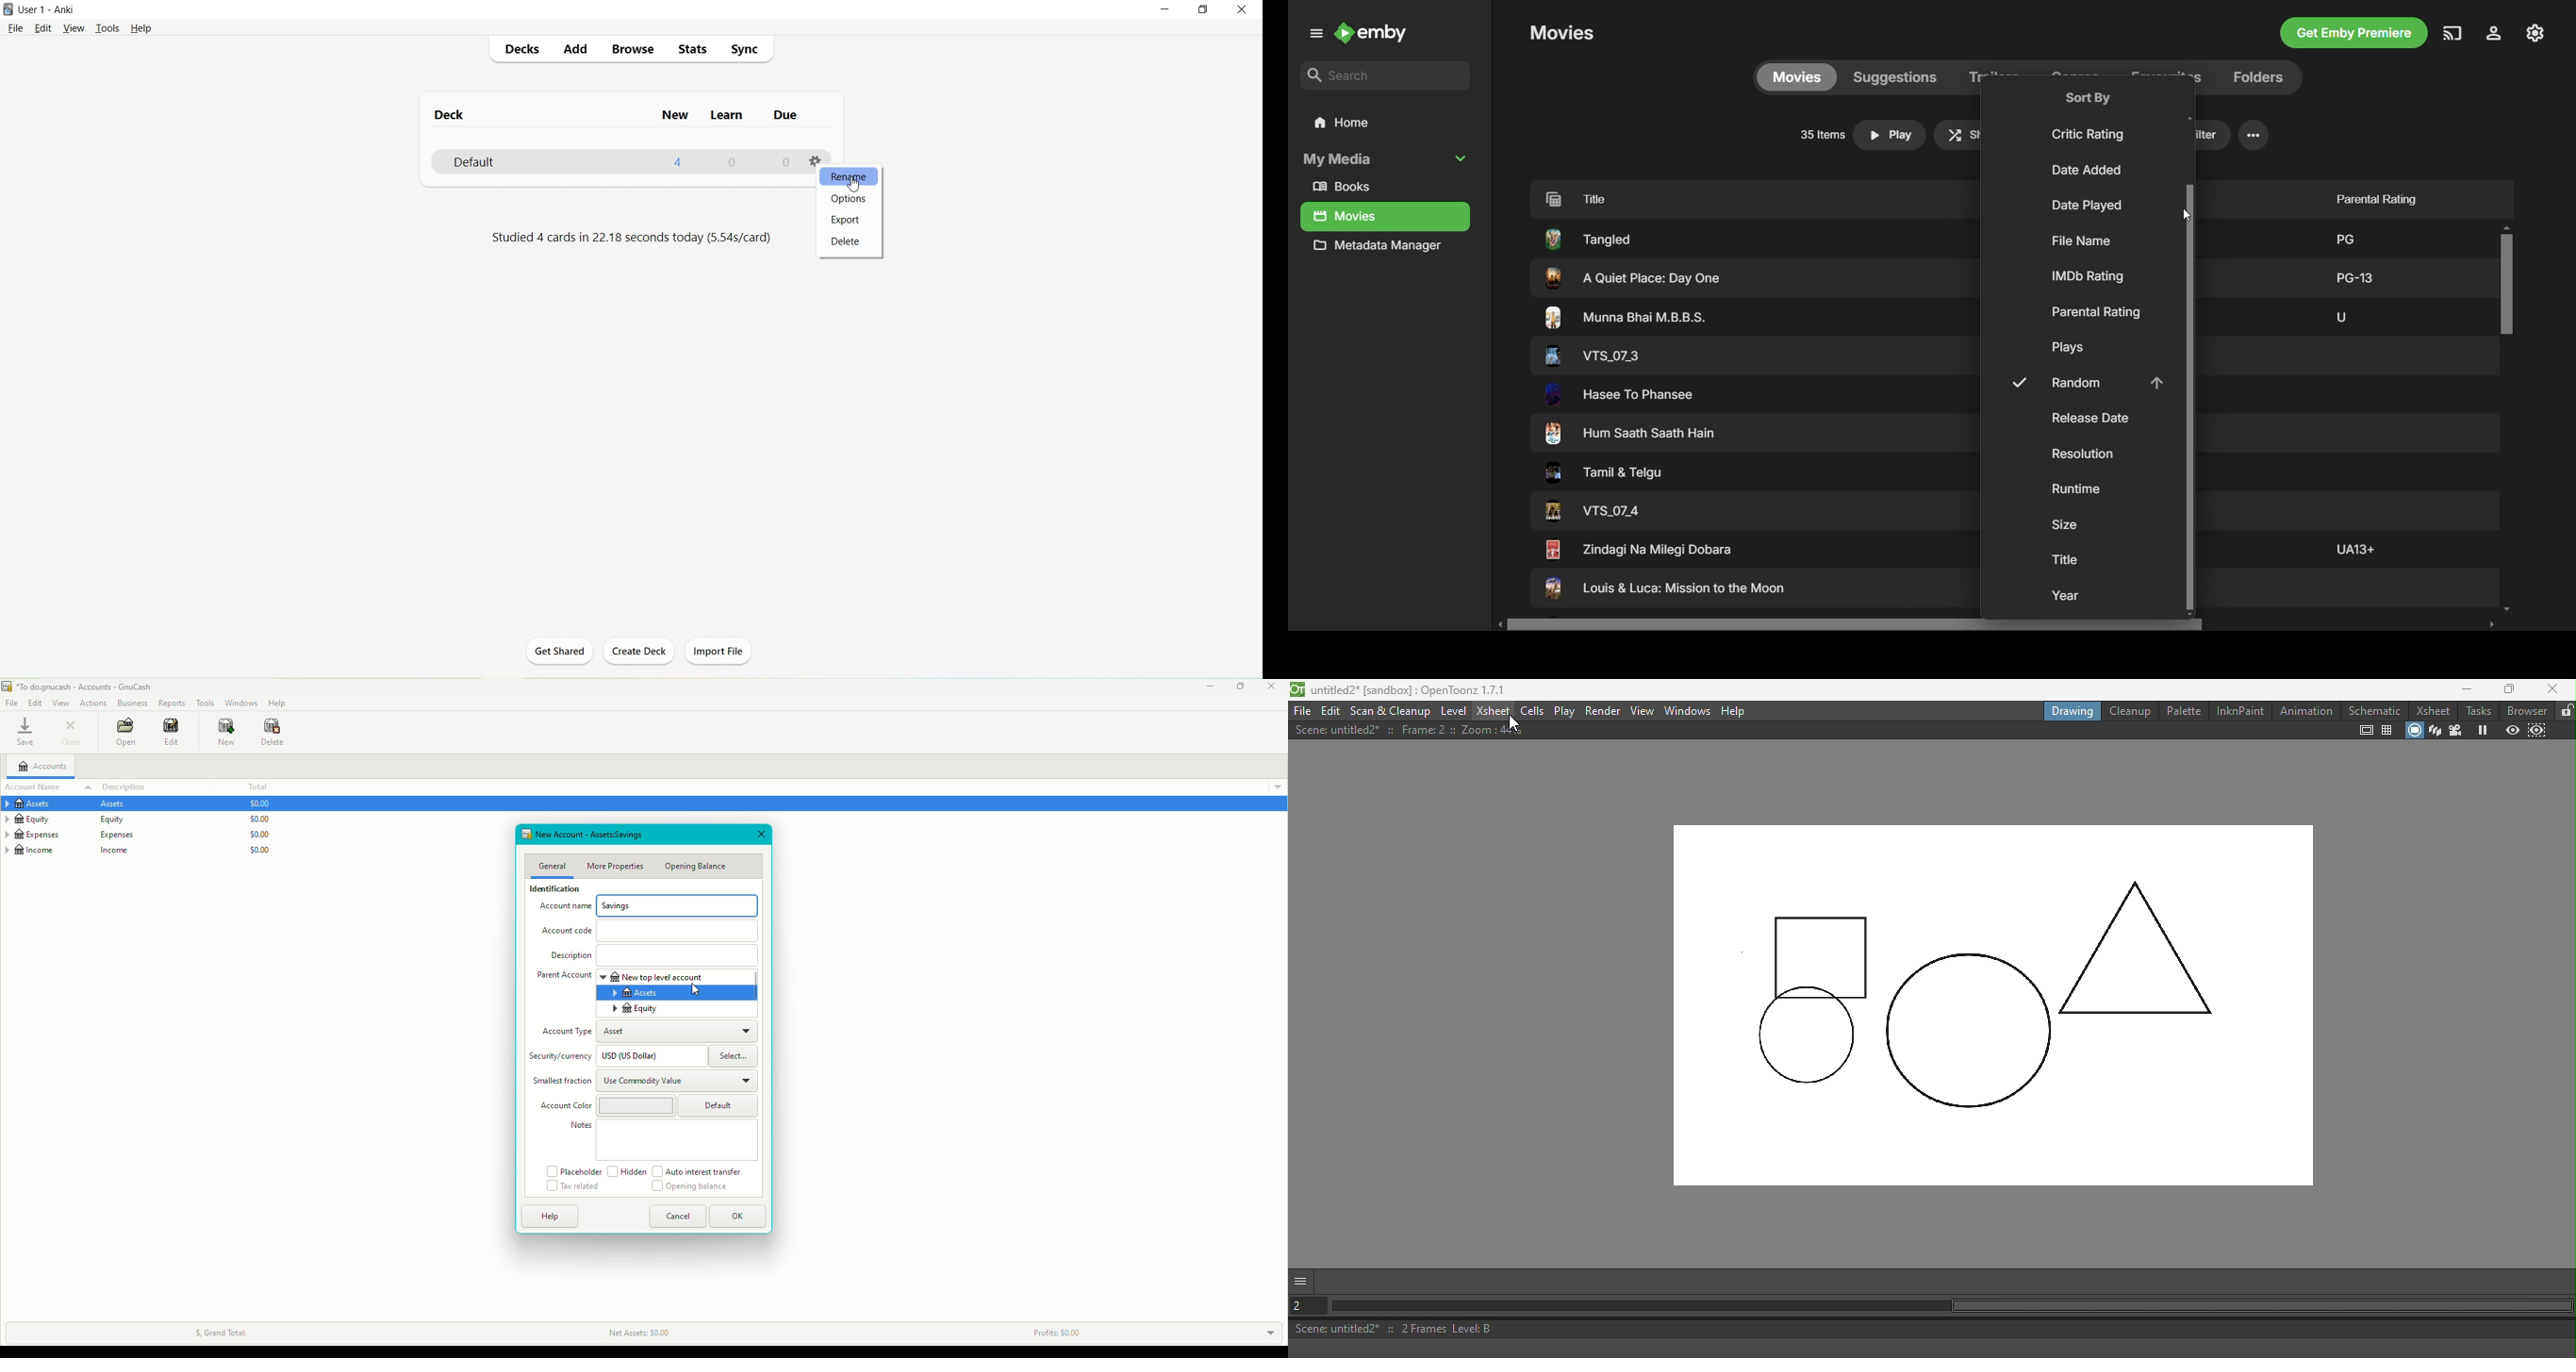 The height and width of the screenshot is (1372, 2576). I want to click on Critic Rating, so click(2091, 134).